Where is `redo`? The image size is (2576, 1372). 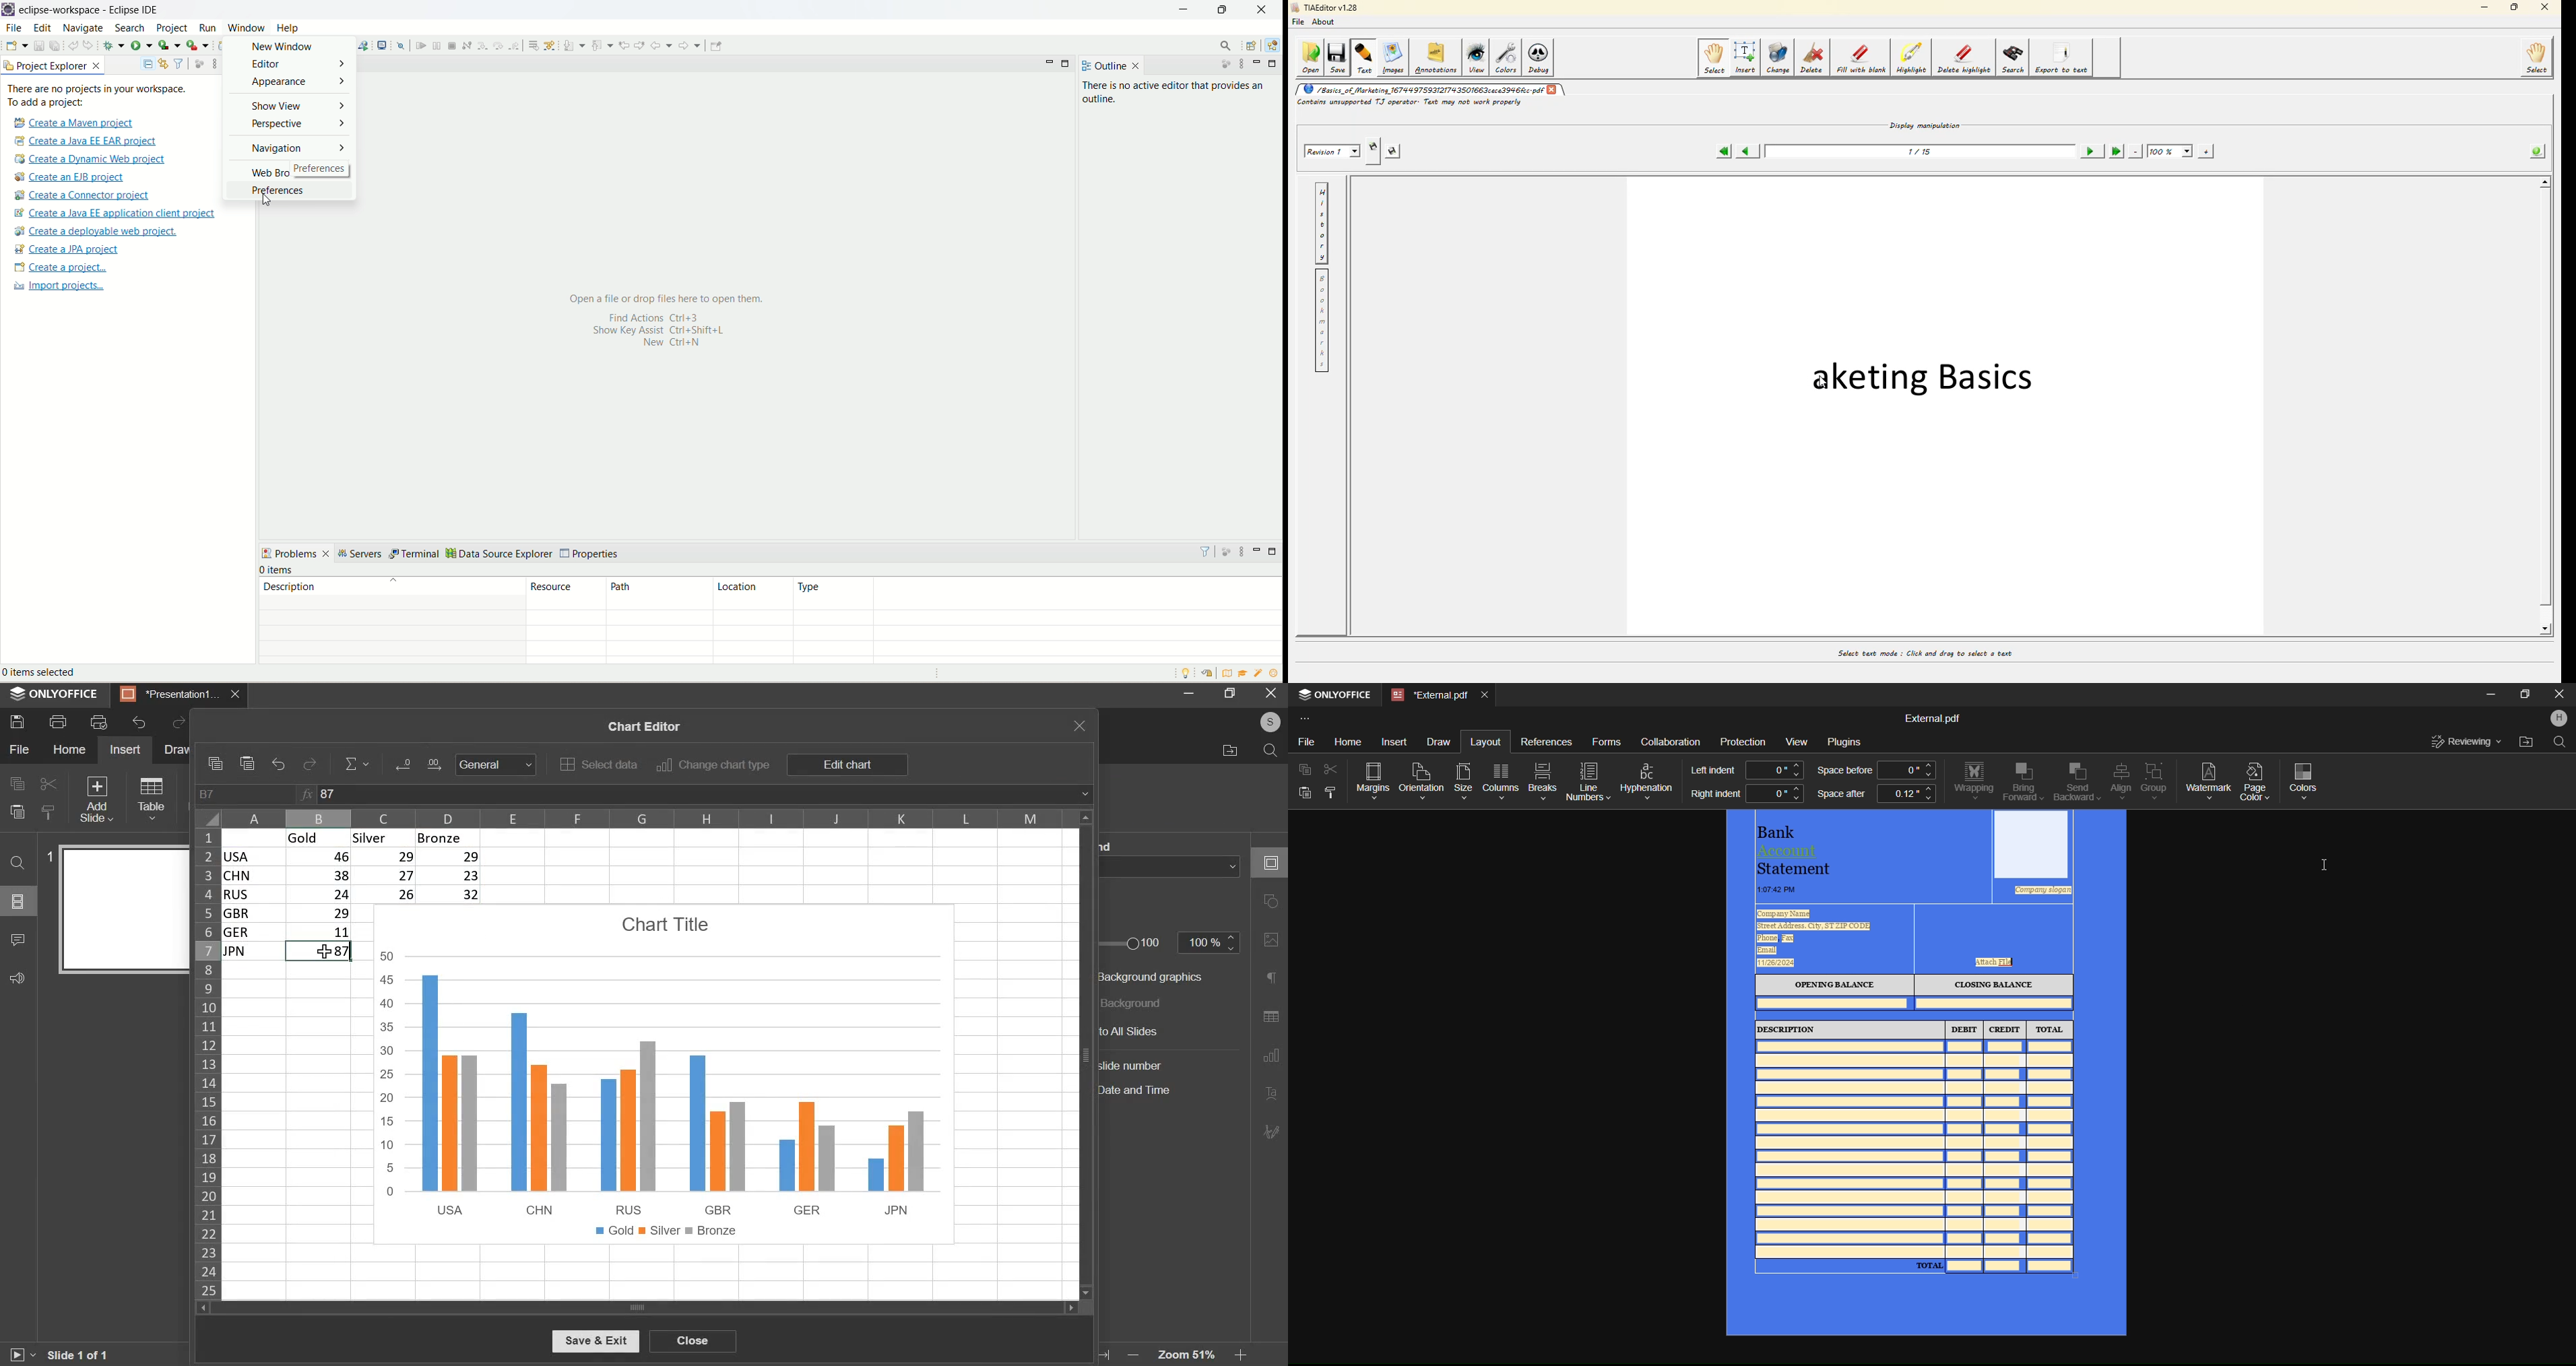 redo is located at coordinates (176, 724).